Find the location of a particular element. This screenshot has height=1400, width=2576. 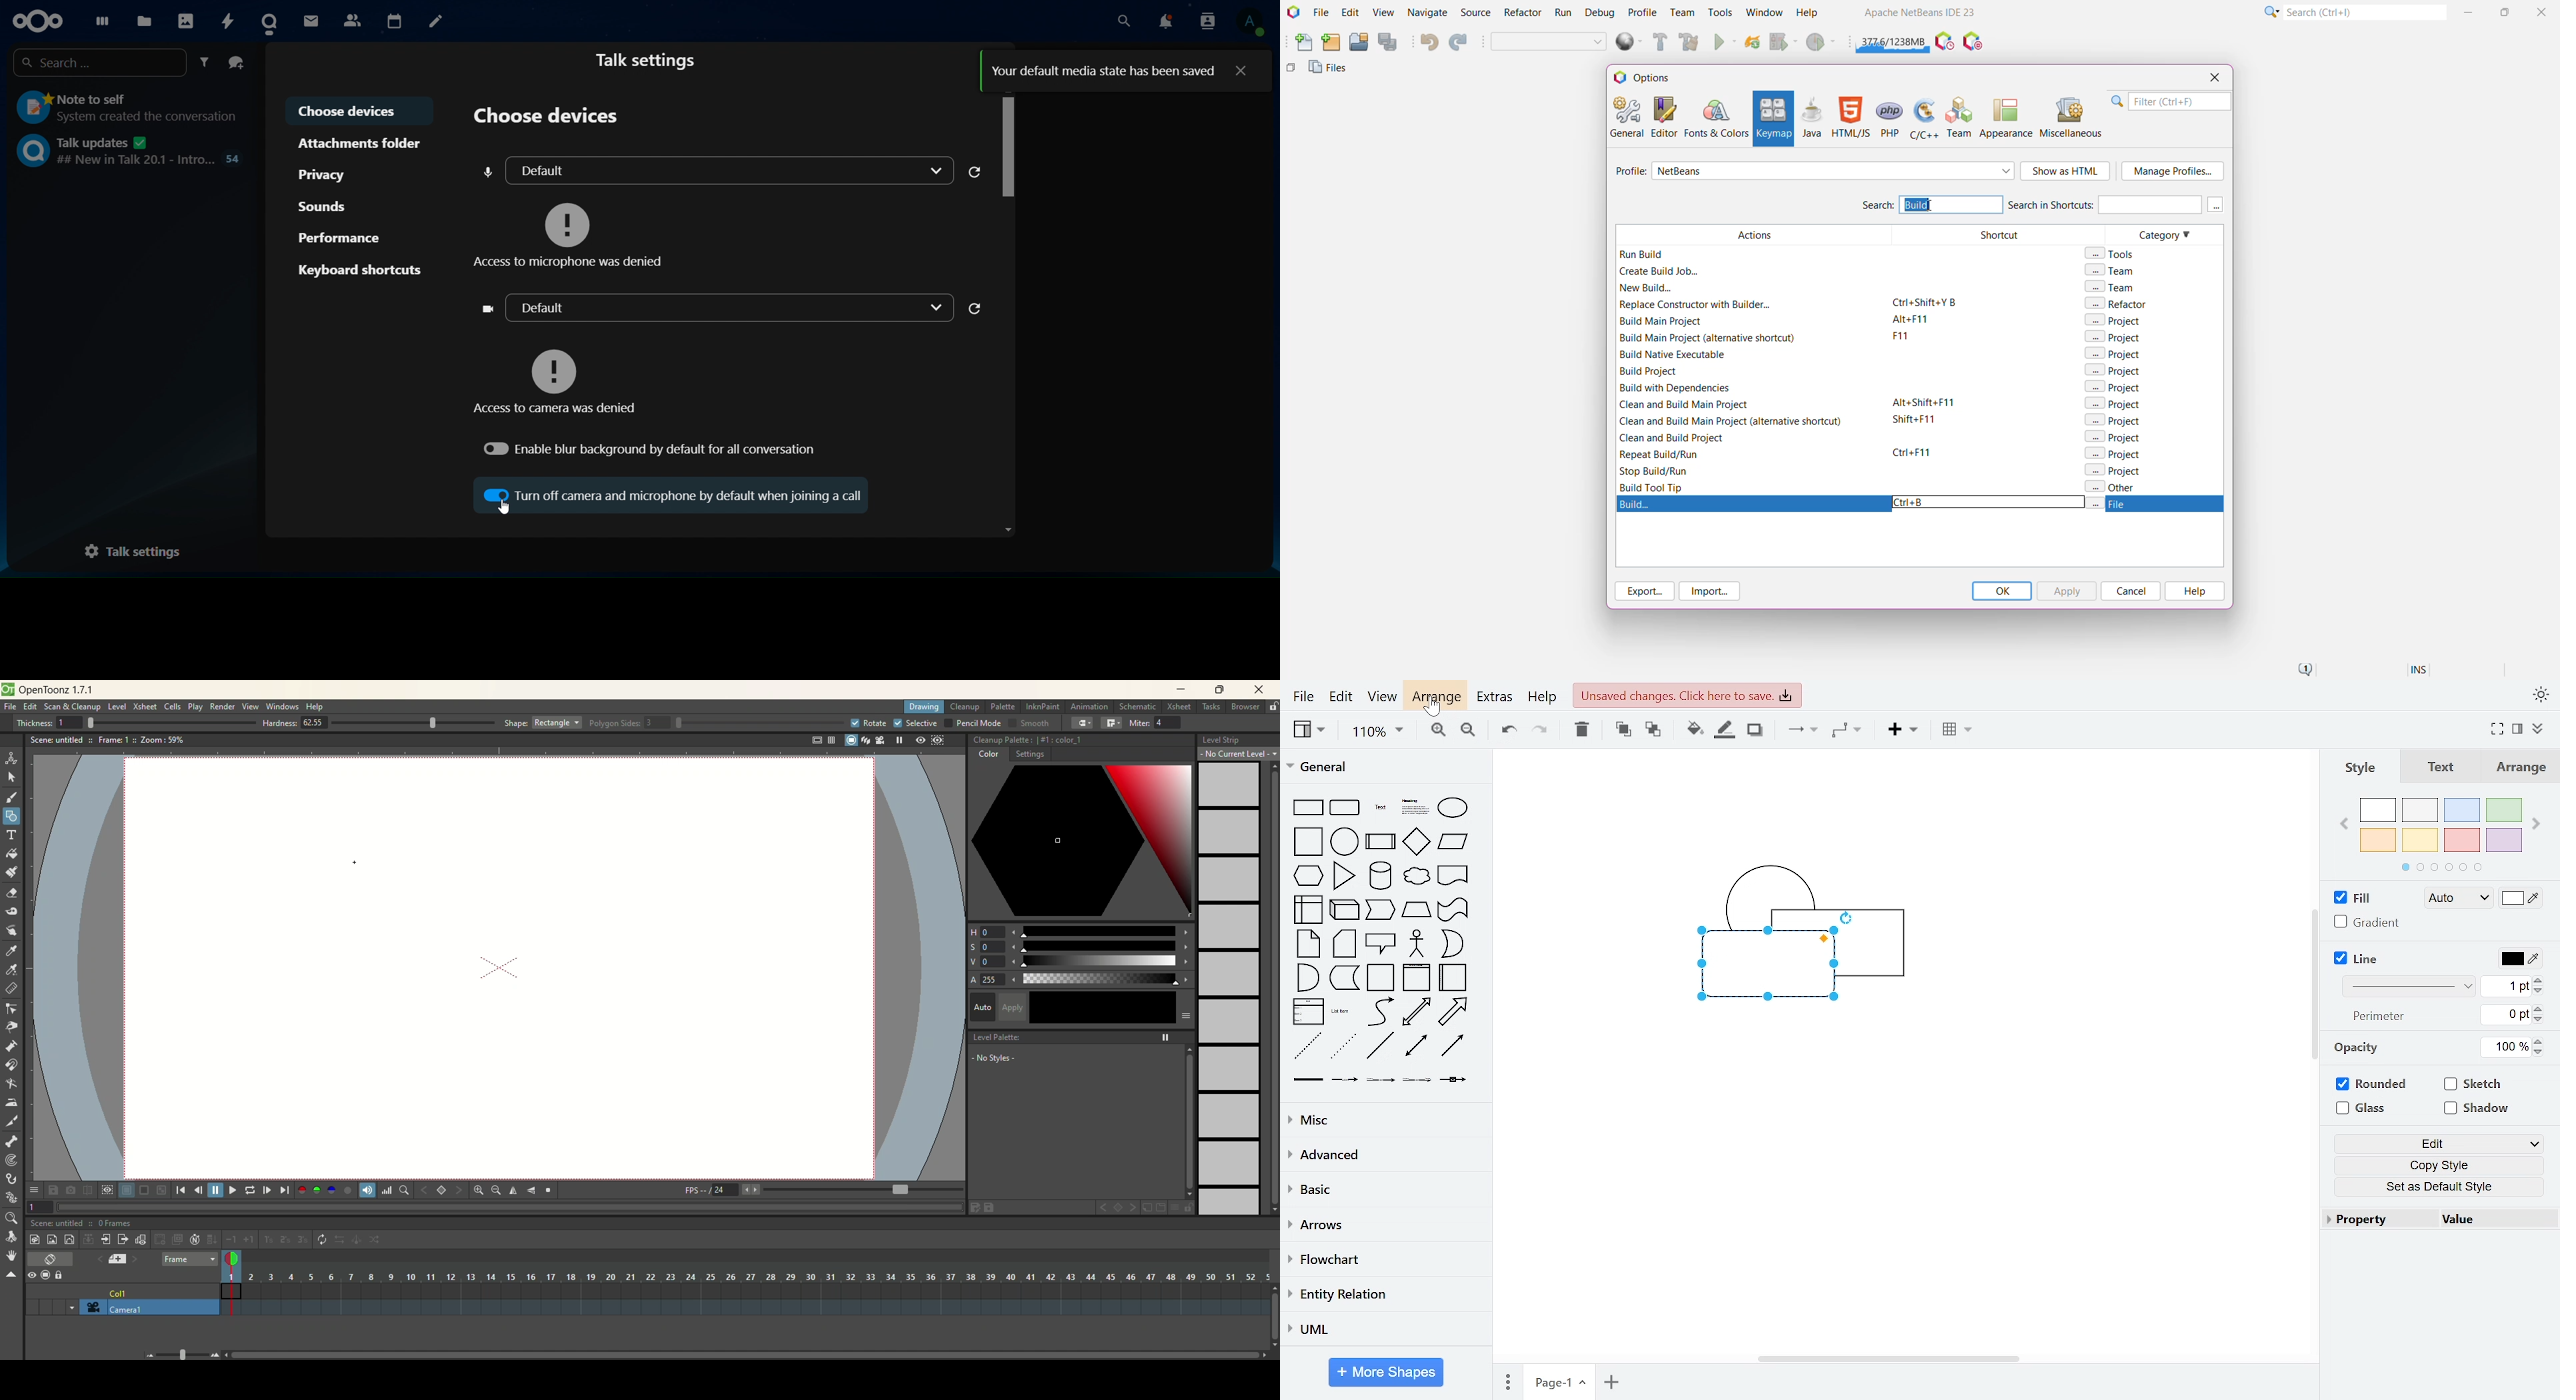

zoom is located at coordinates (1379, 731).